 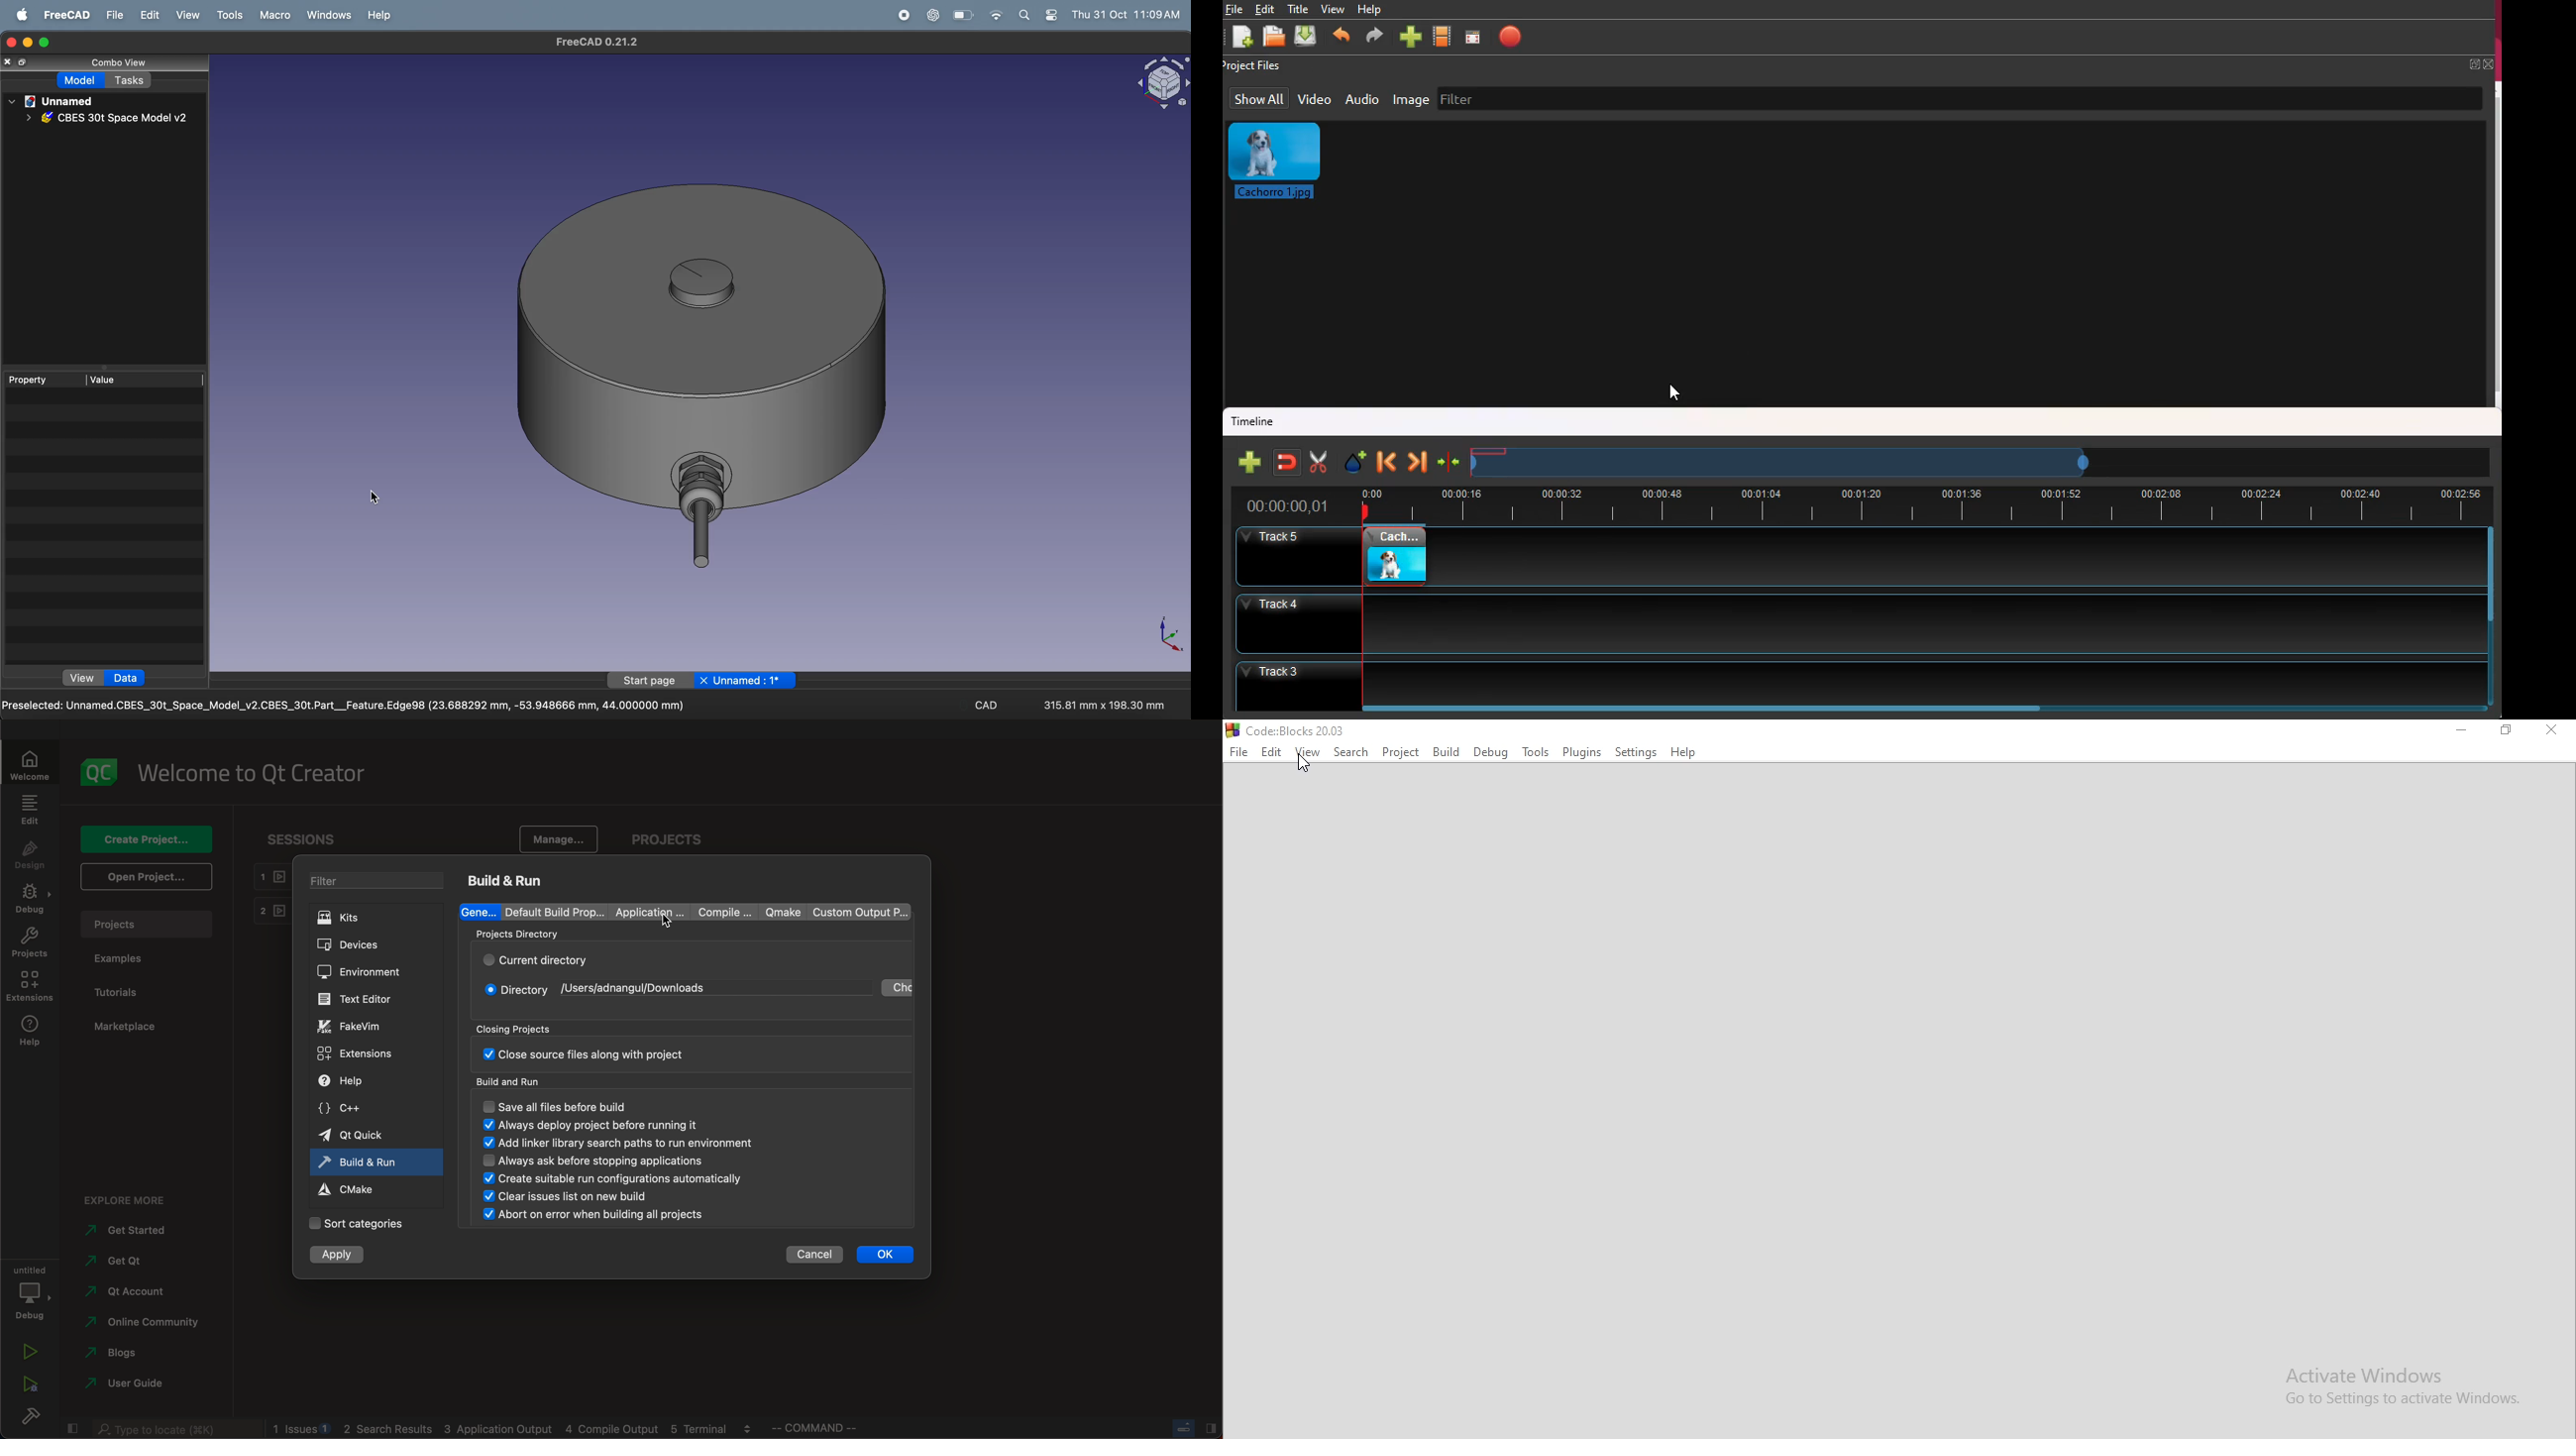 I want to click on more, so click(x=1410, y=37).